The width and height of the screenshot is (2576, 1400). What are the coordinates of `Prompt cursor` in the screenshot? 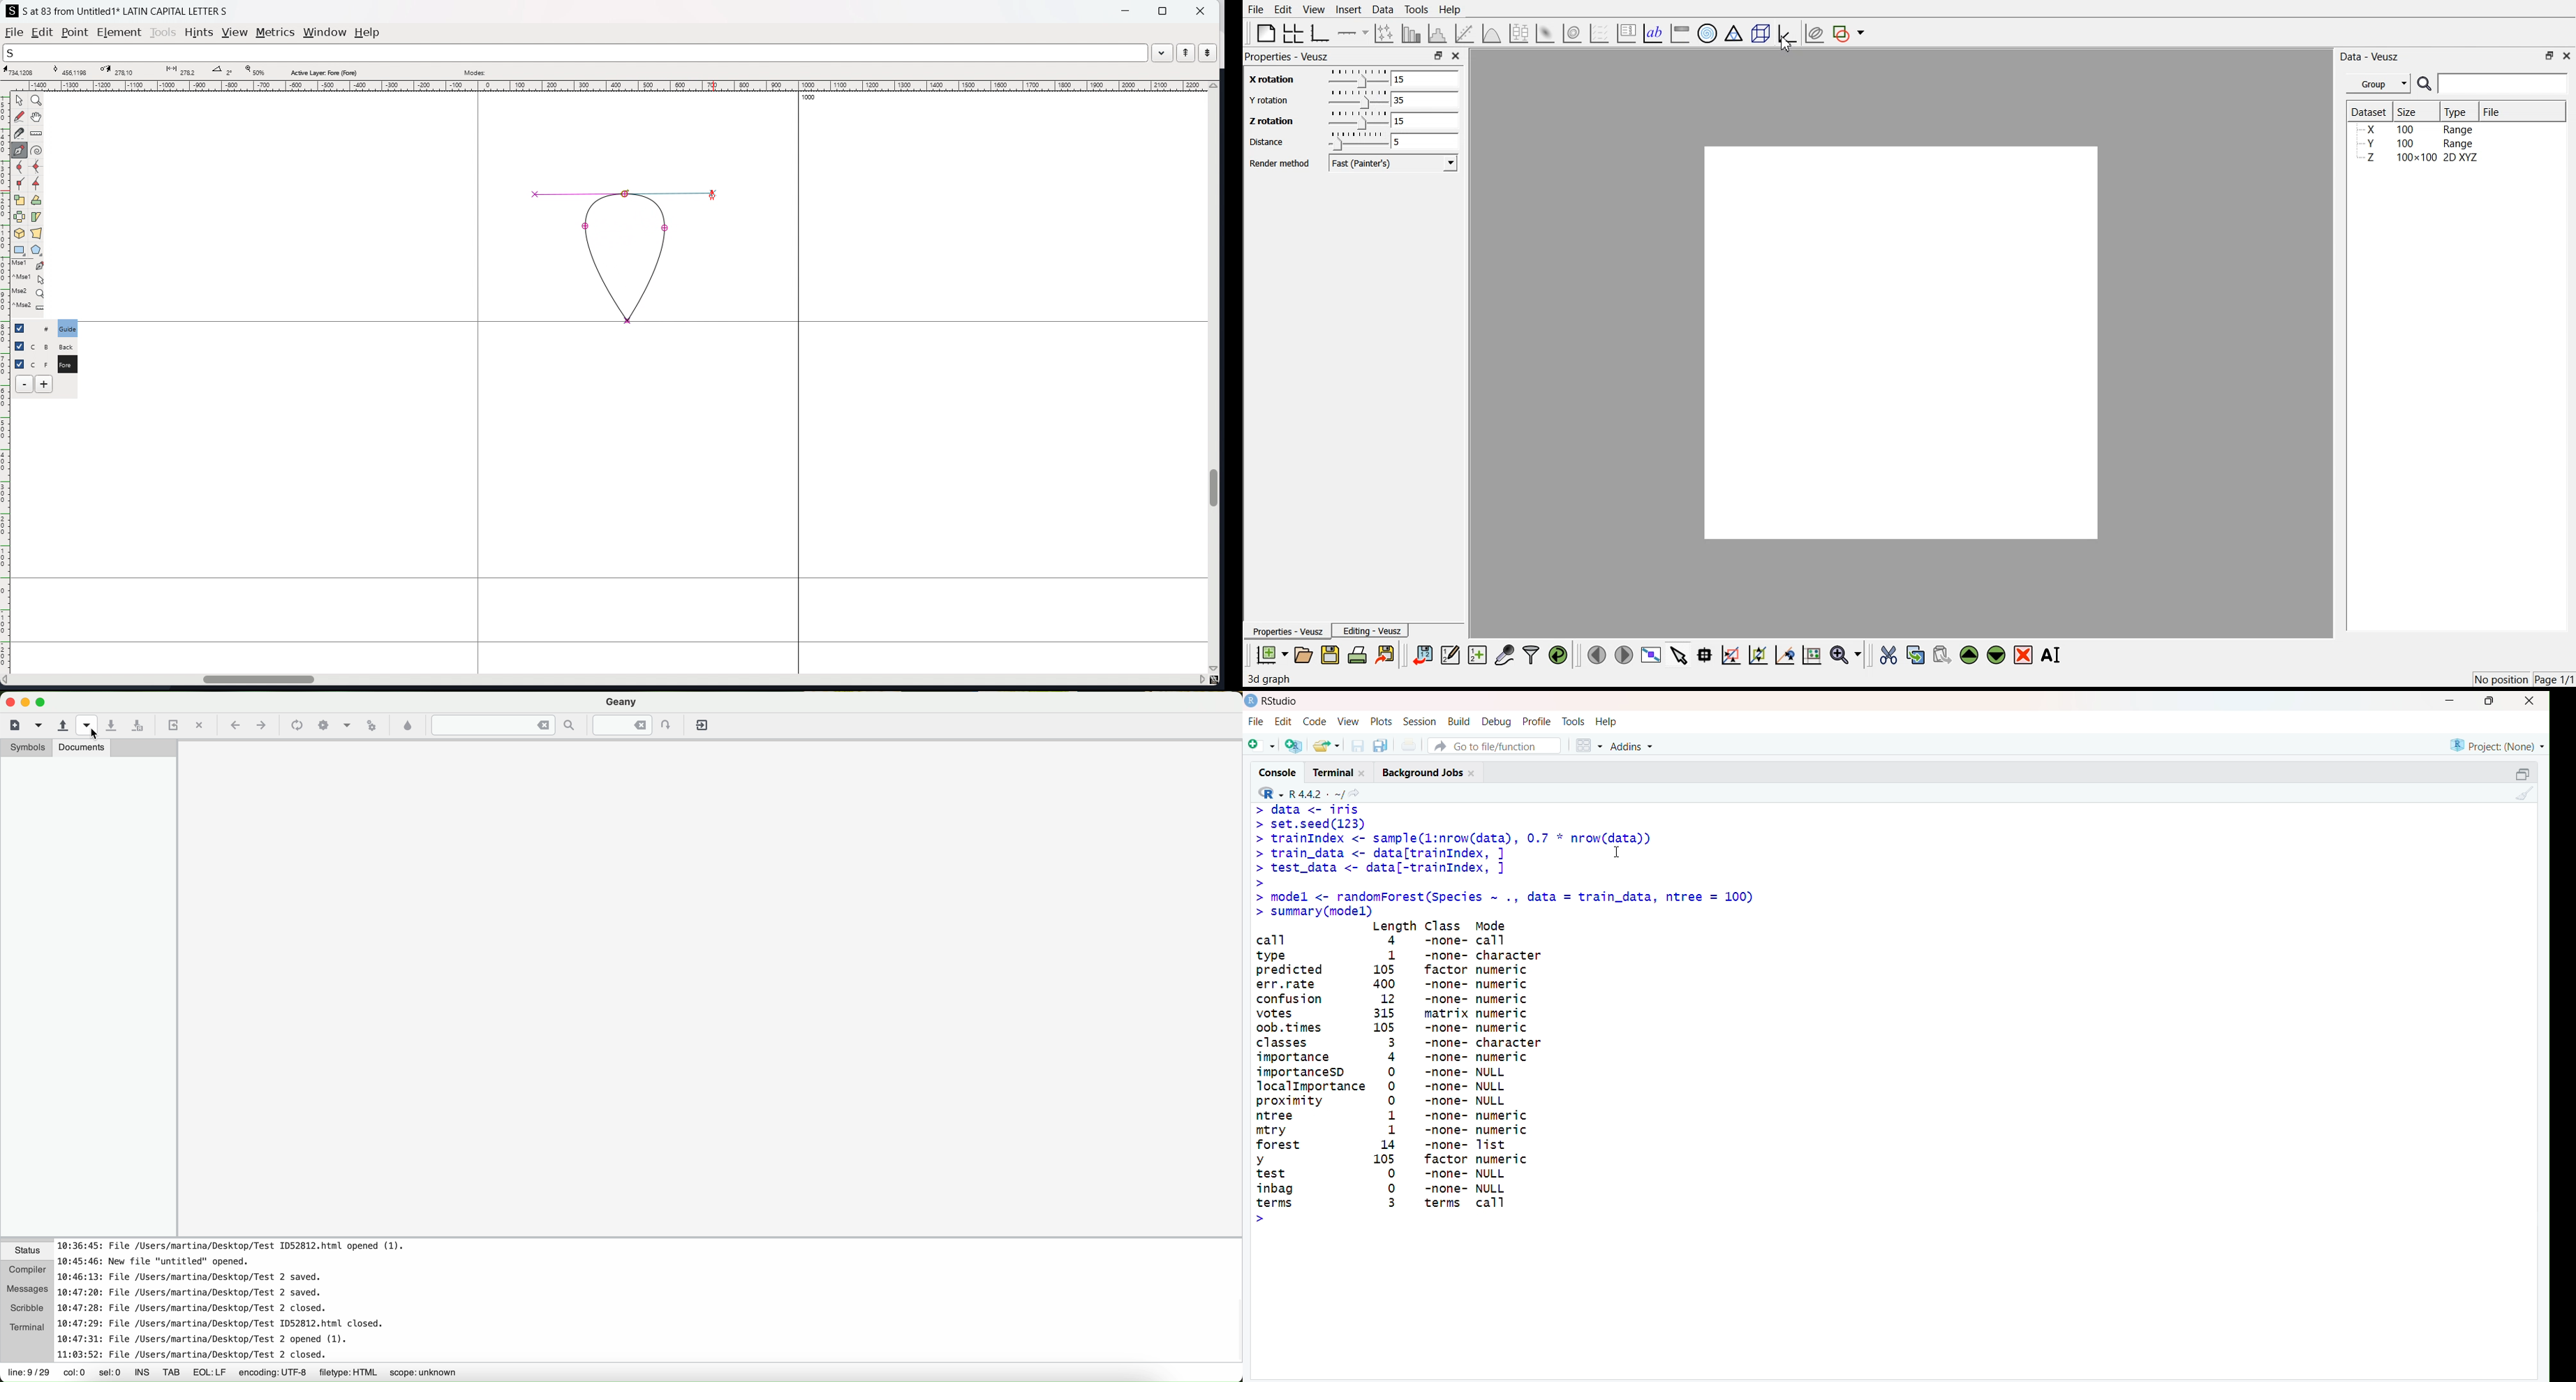 It's located at (1259, 911).